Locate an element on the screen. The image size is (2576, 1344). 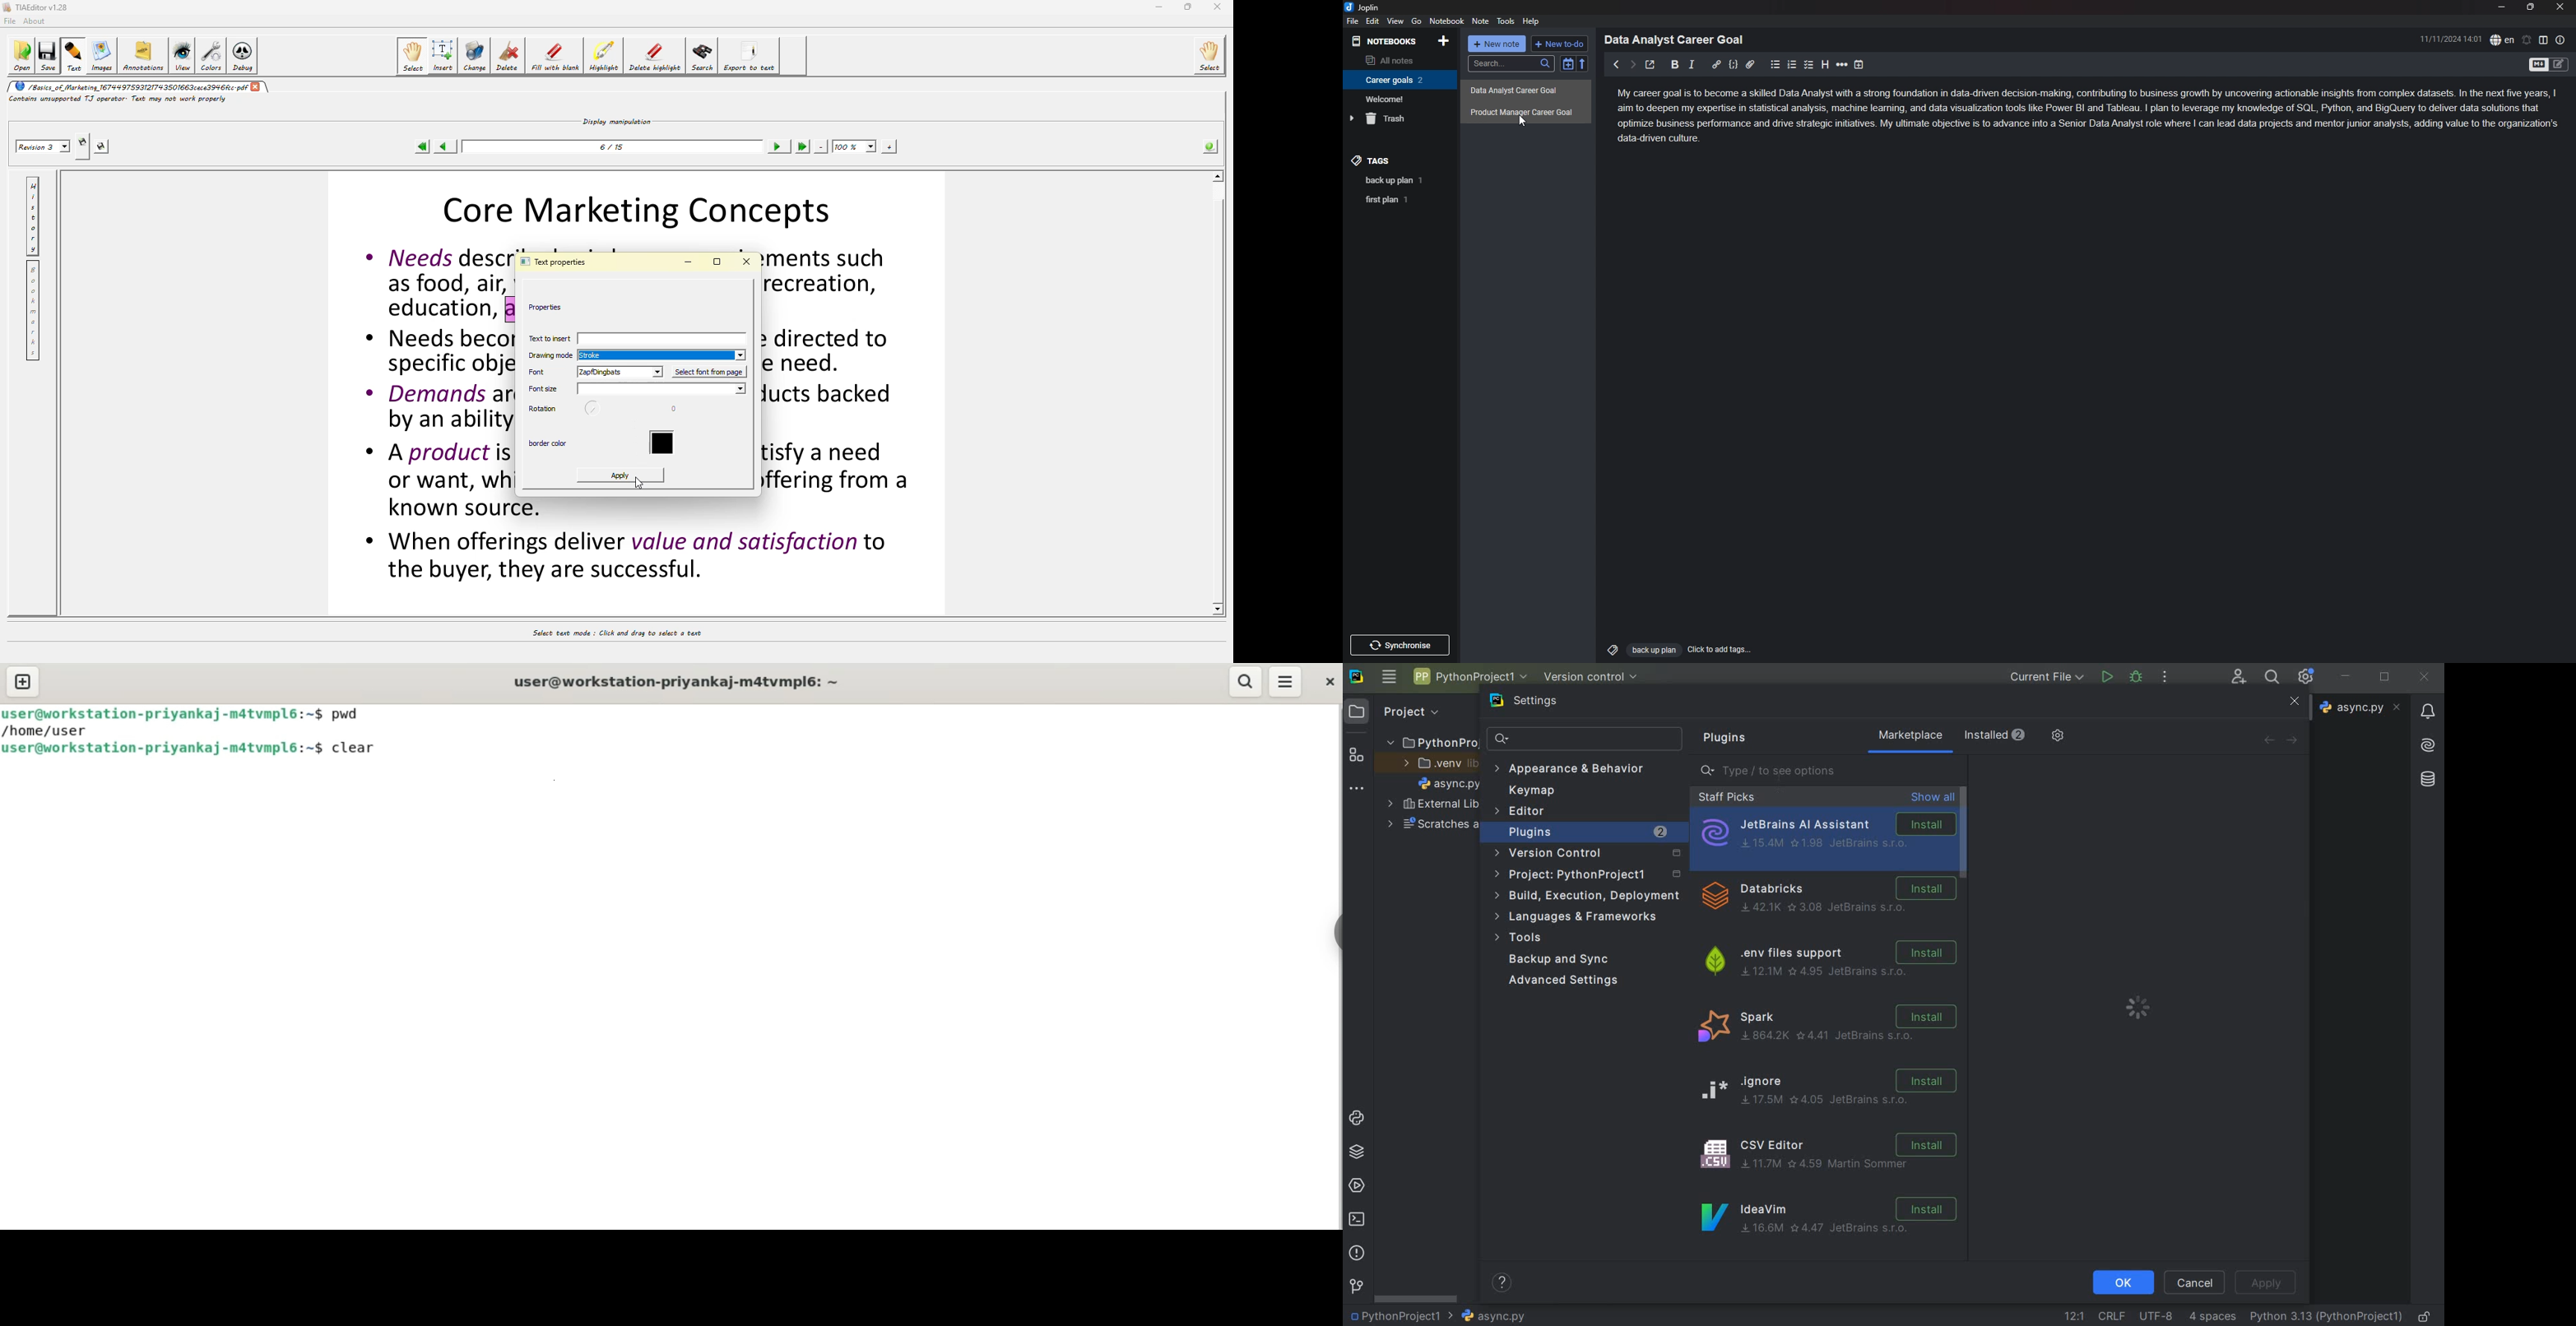
+ new note is located at coordinates (1497, 44).